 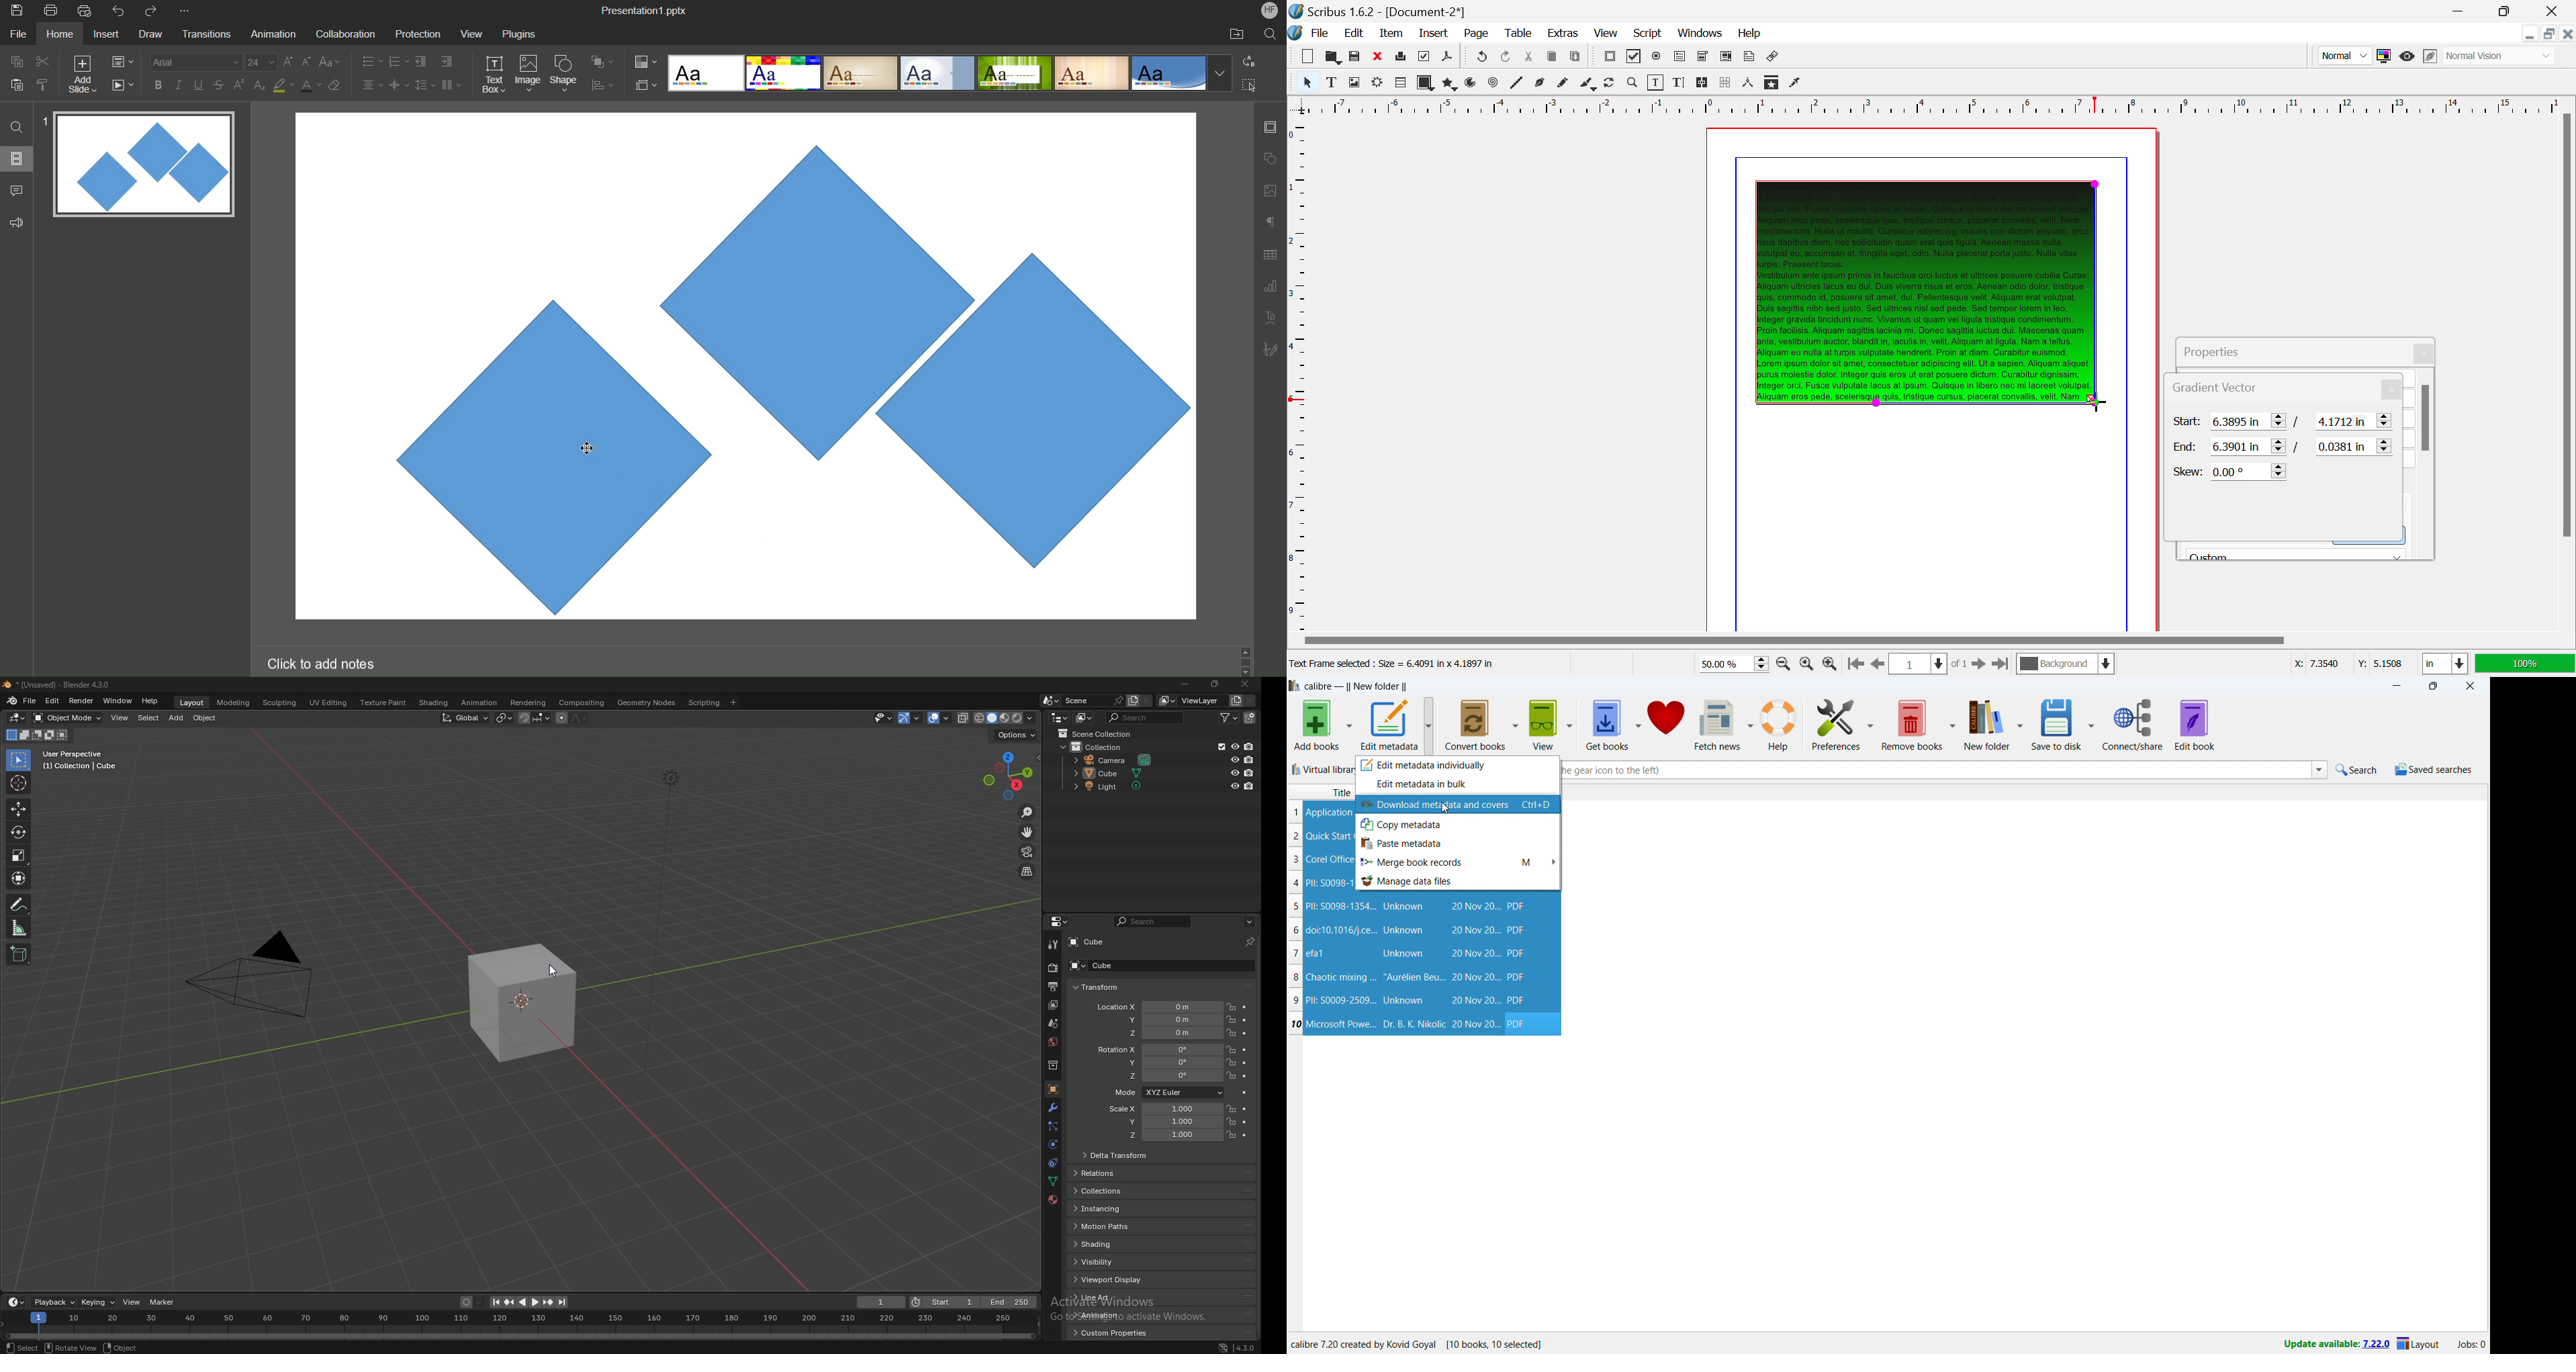 I want to click on data, so click(x=1053, y=1181).